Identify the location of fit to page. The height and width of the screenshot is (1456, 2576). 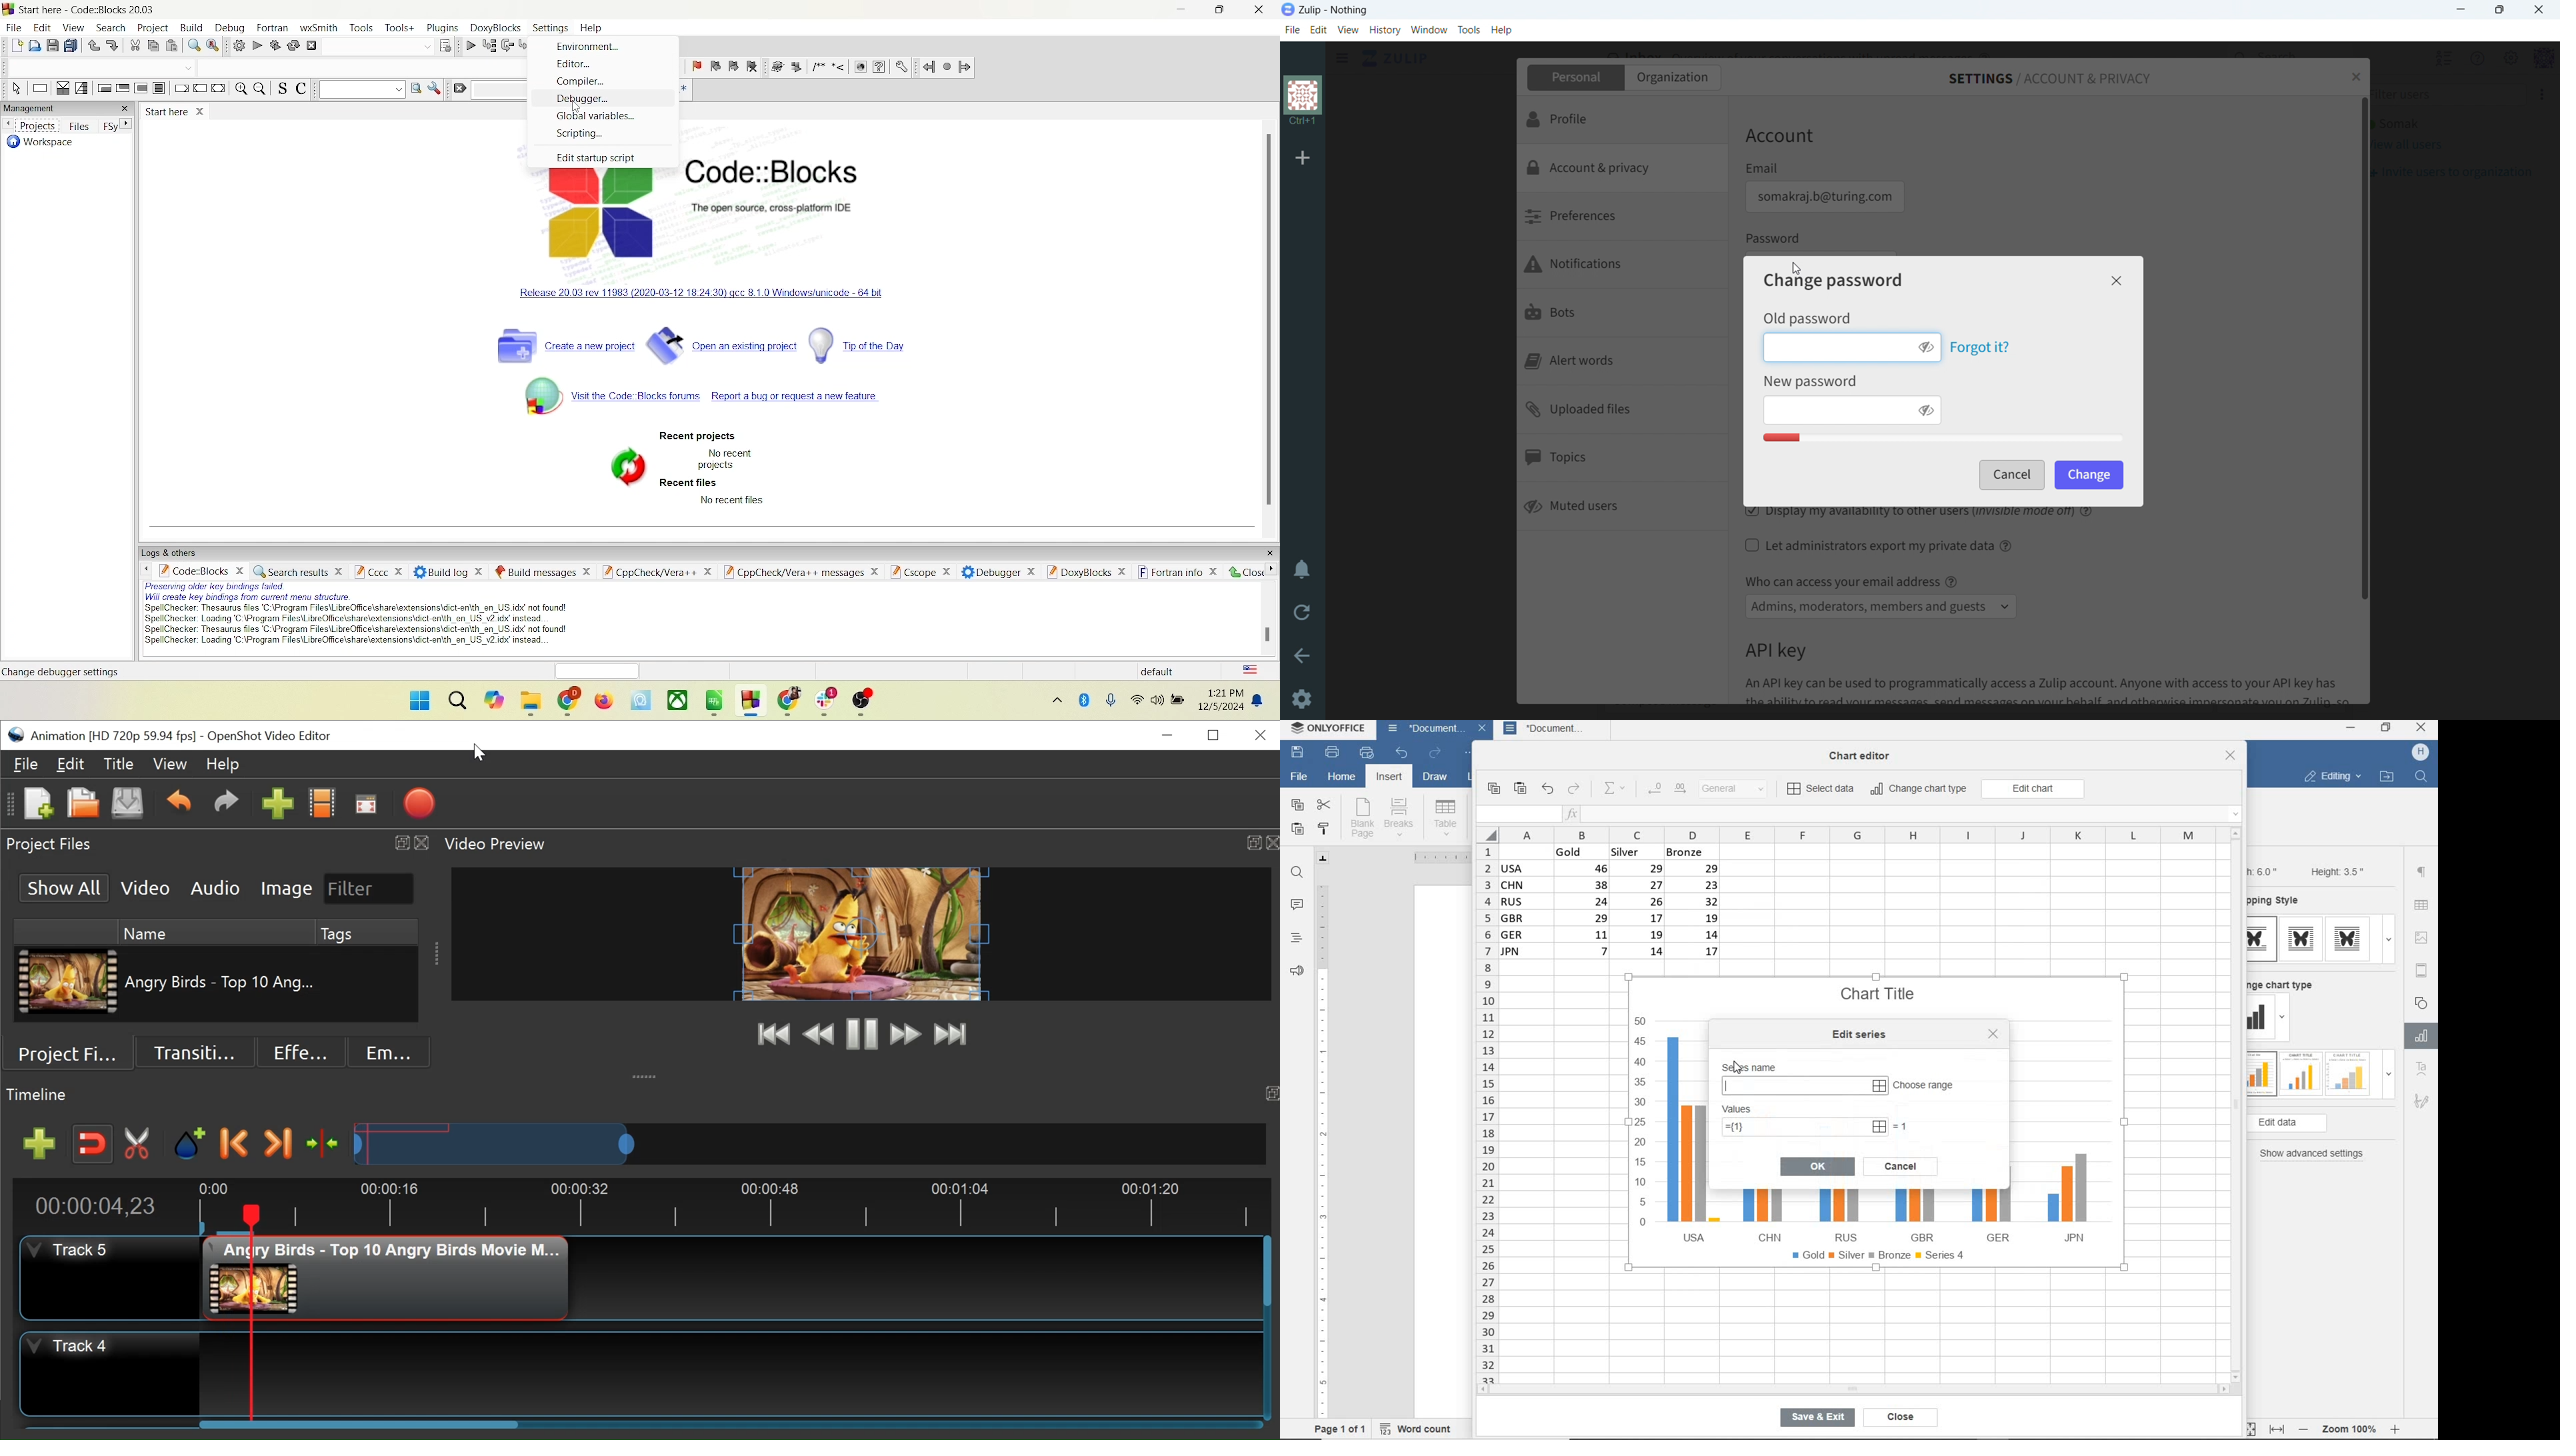
(2248, 1428).